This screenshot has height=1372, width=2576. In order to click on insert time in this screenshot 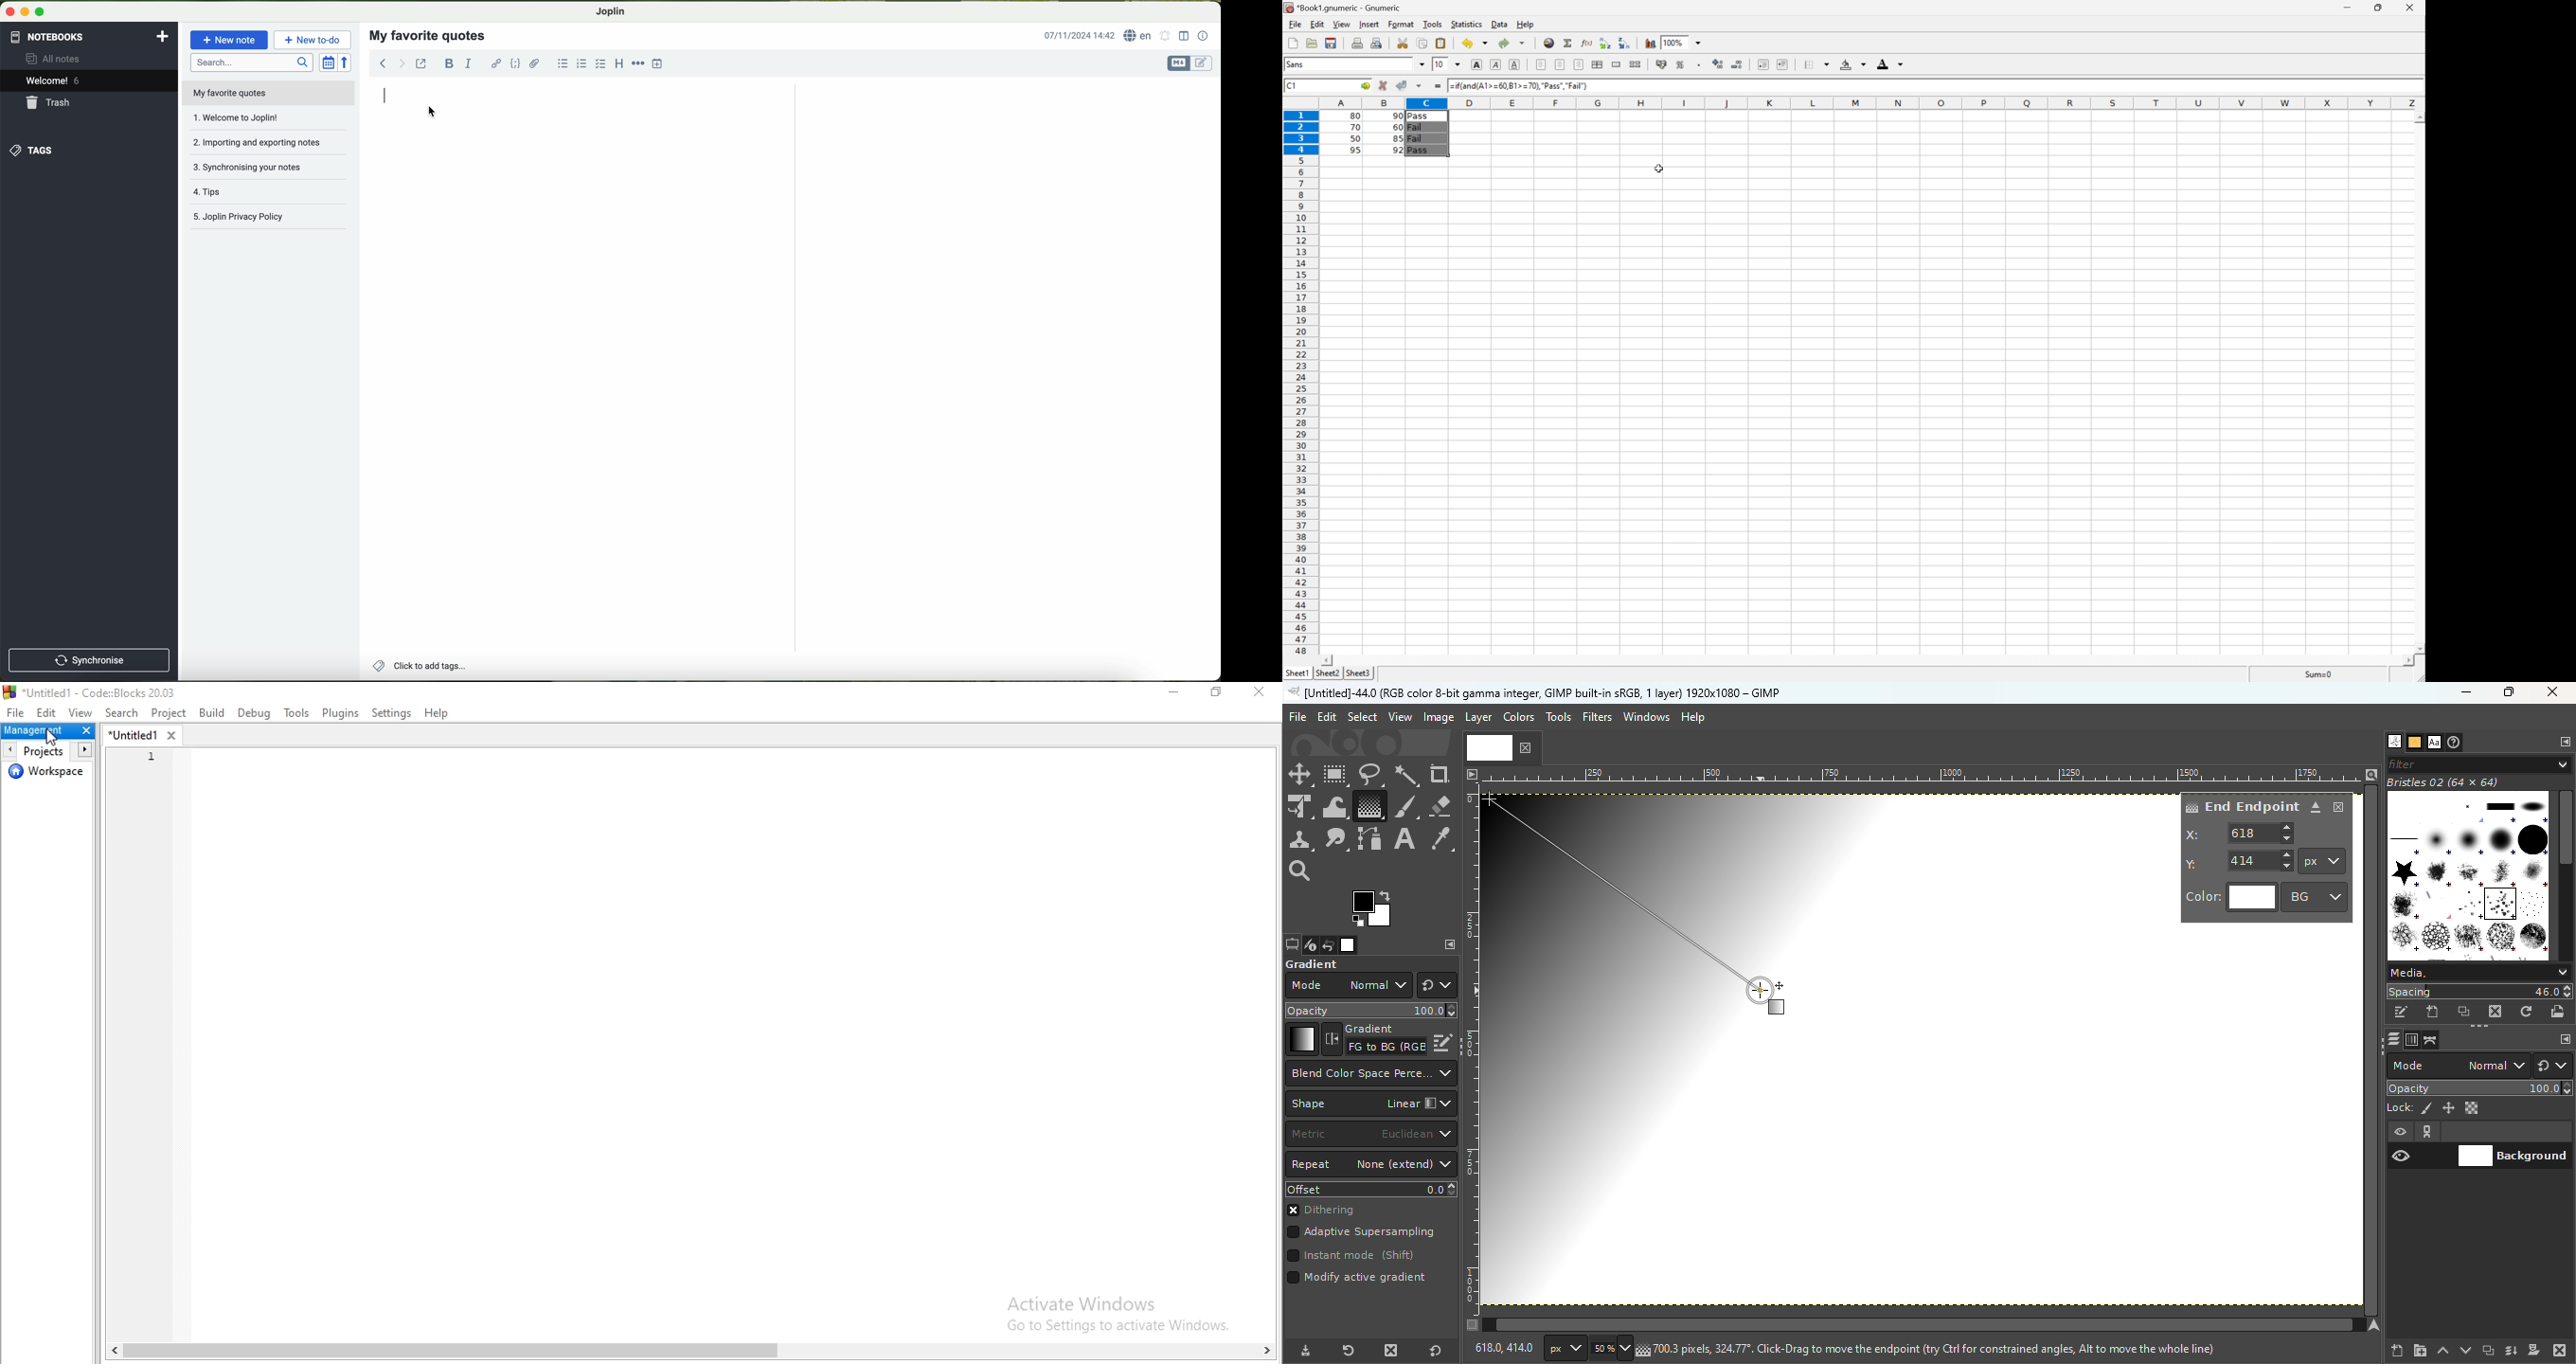, I will do `click(660, 63)`.